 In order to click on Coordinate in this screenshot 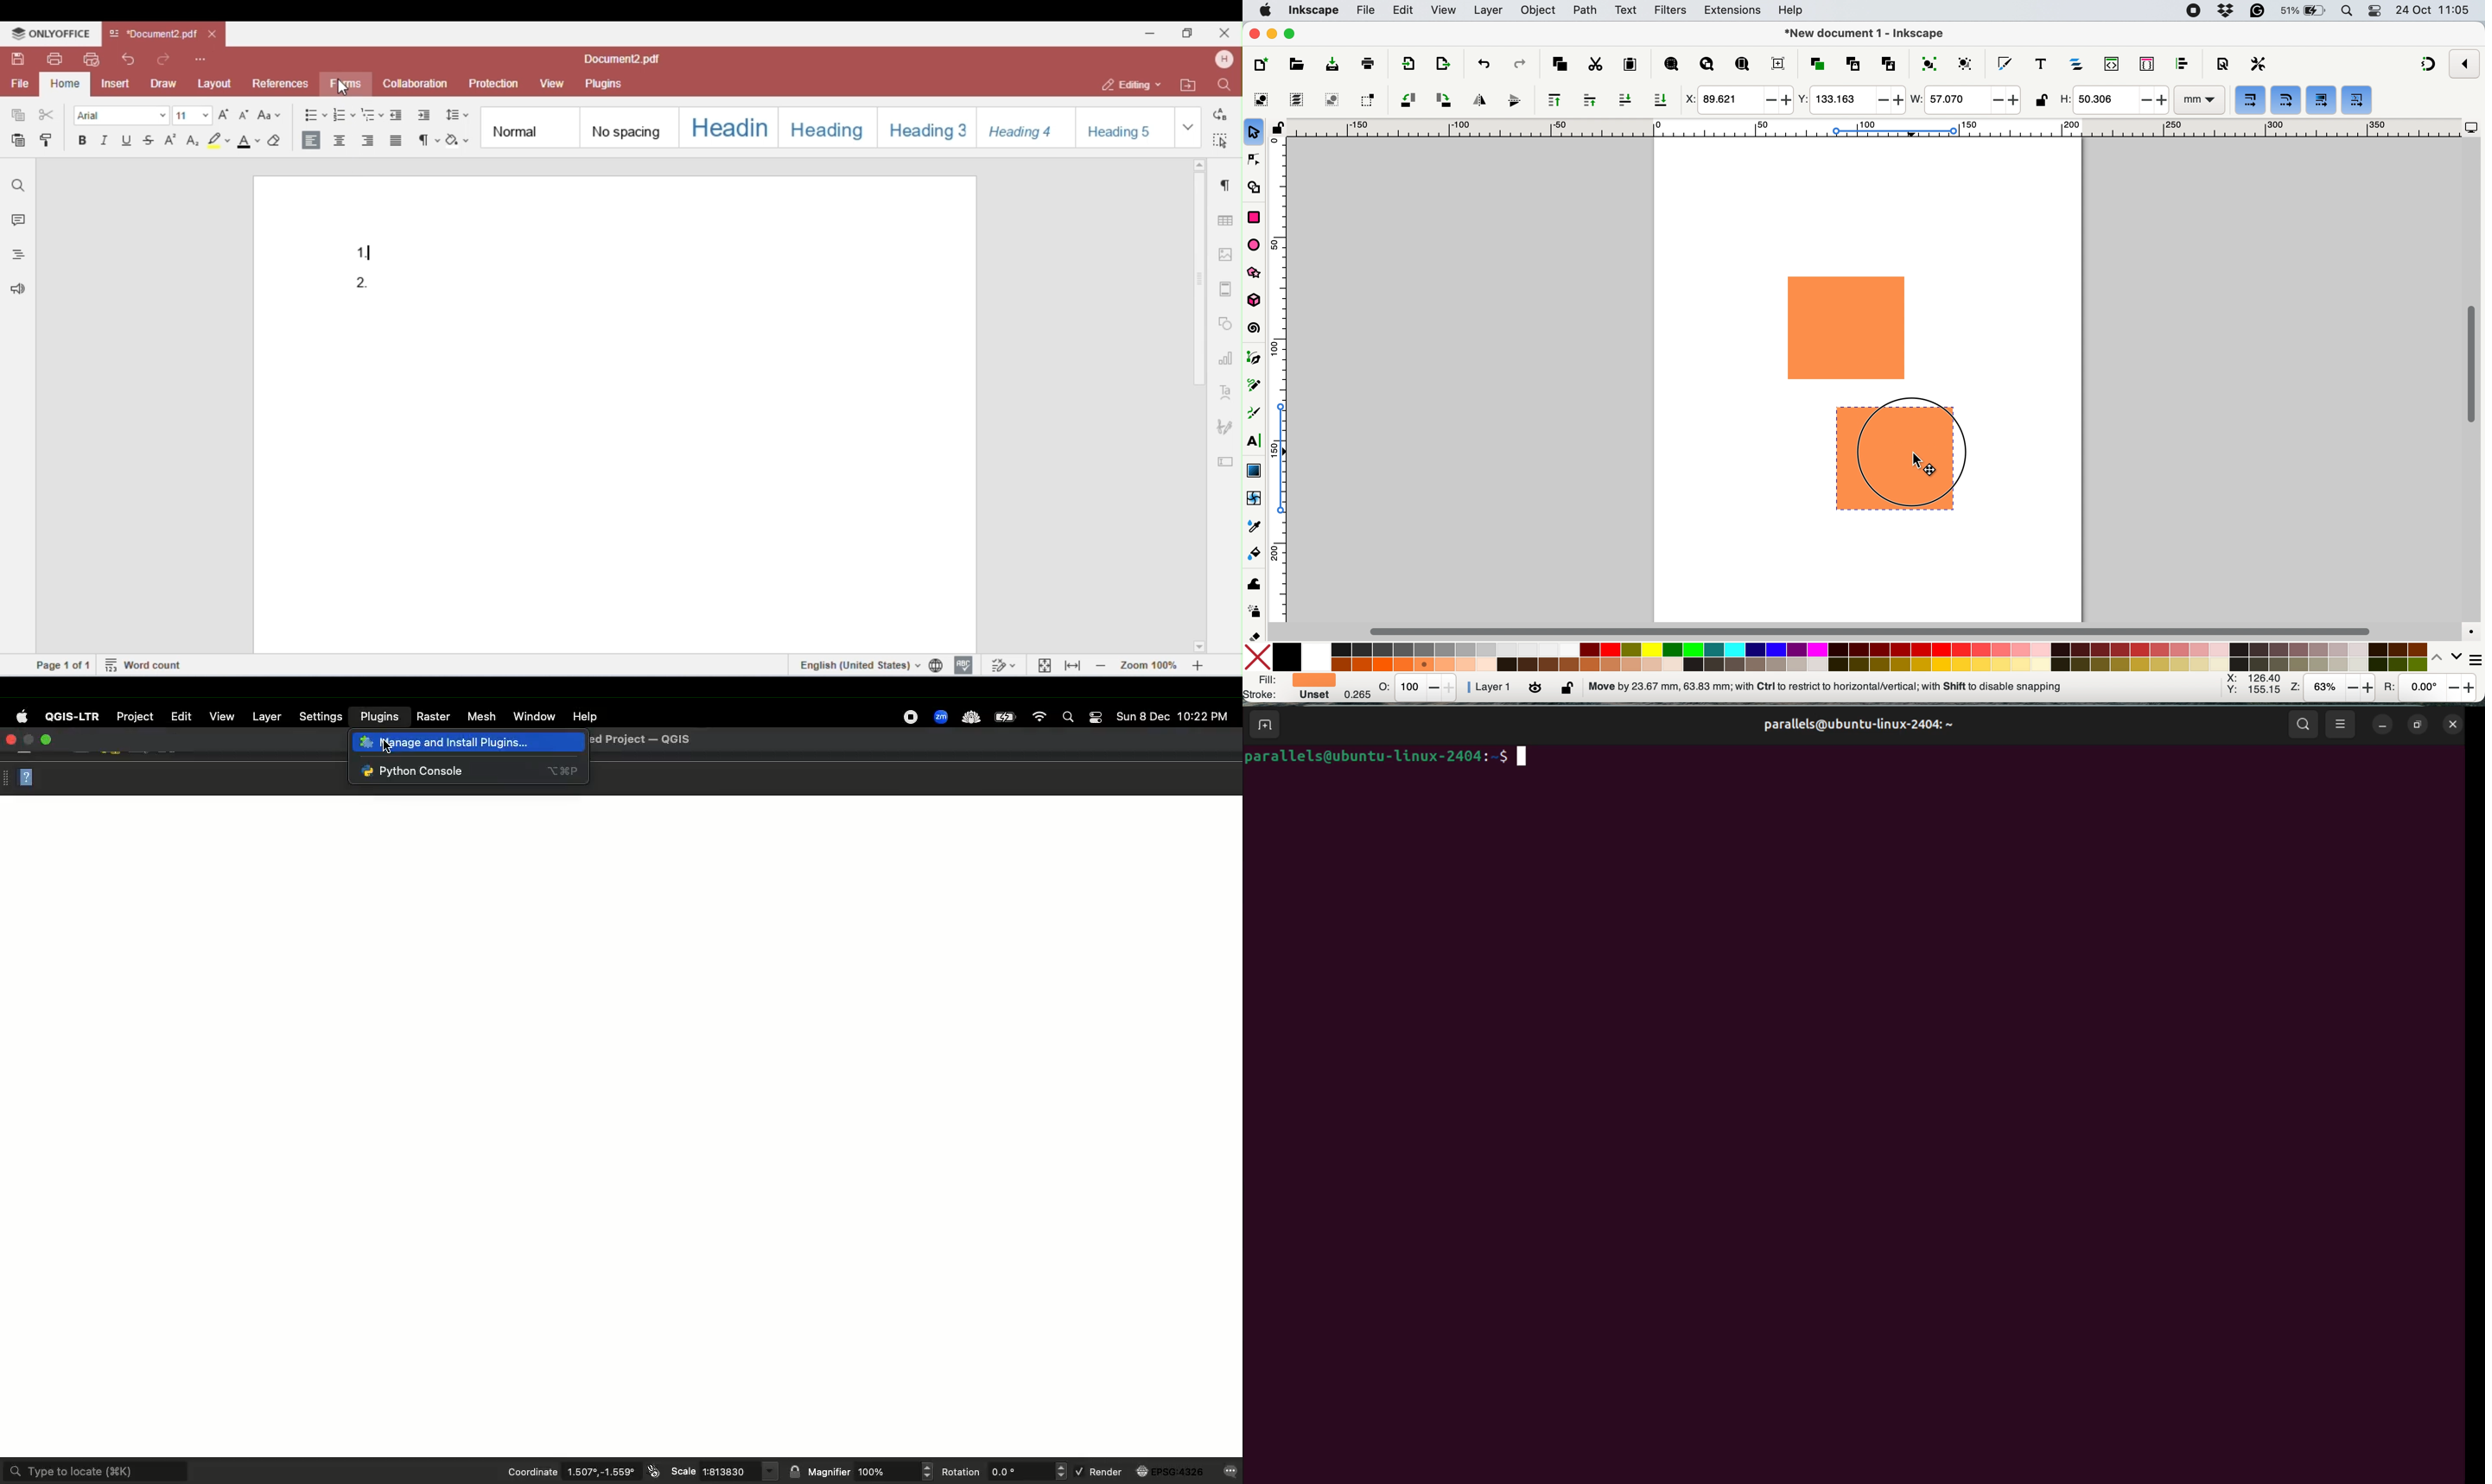, I will do `click(532, 1471)`.